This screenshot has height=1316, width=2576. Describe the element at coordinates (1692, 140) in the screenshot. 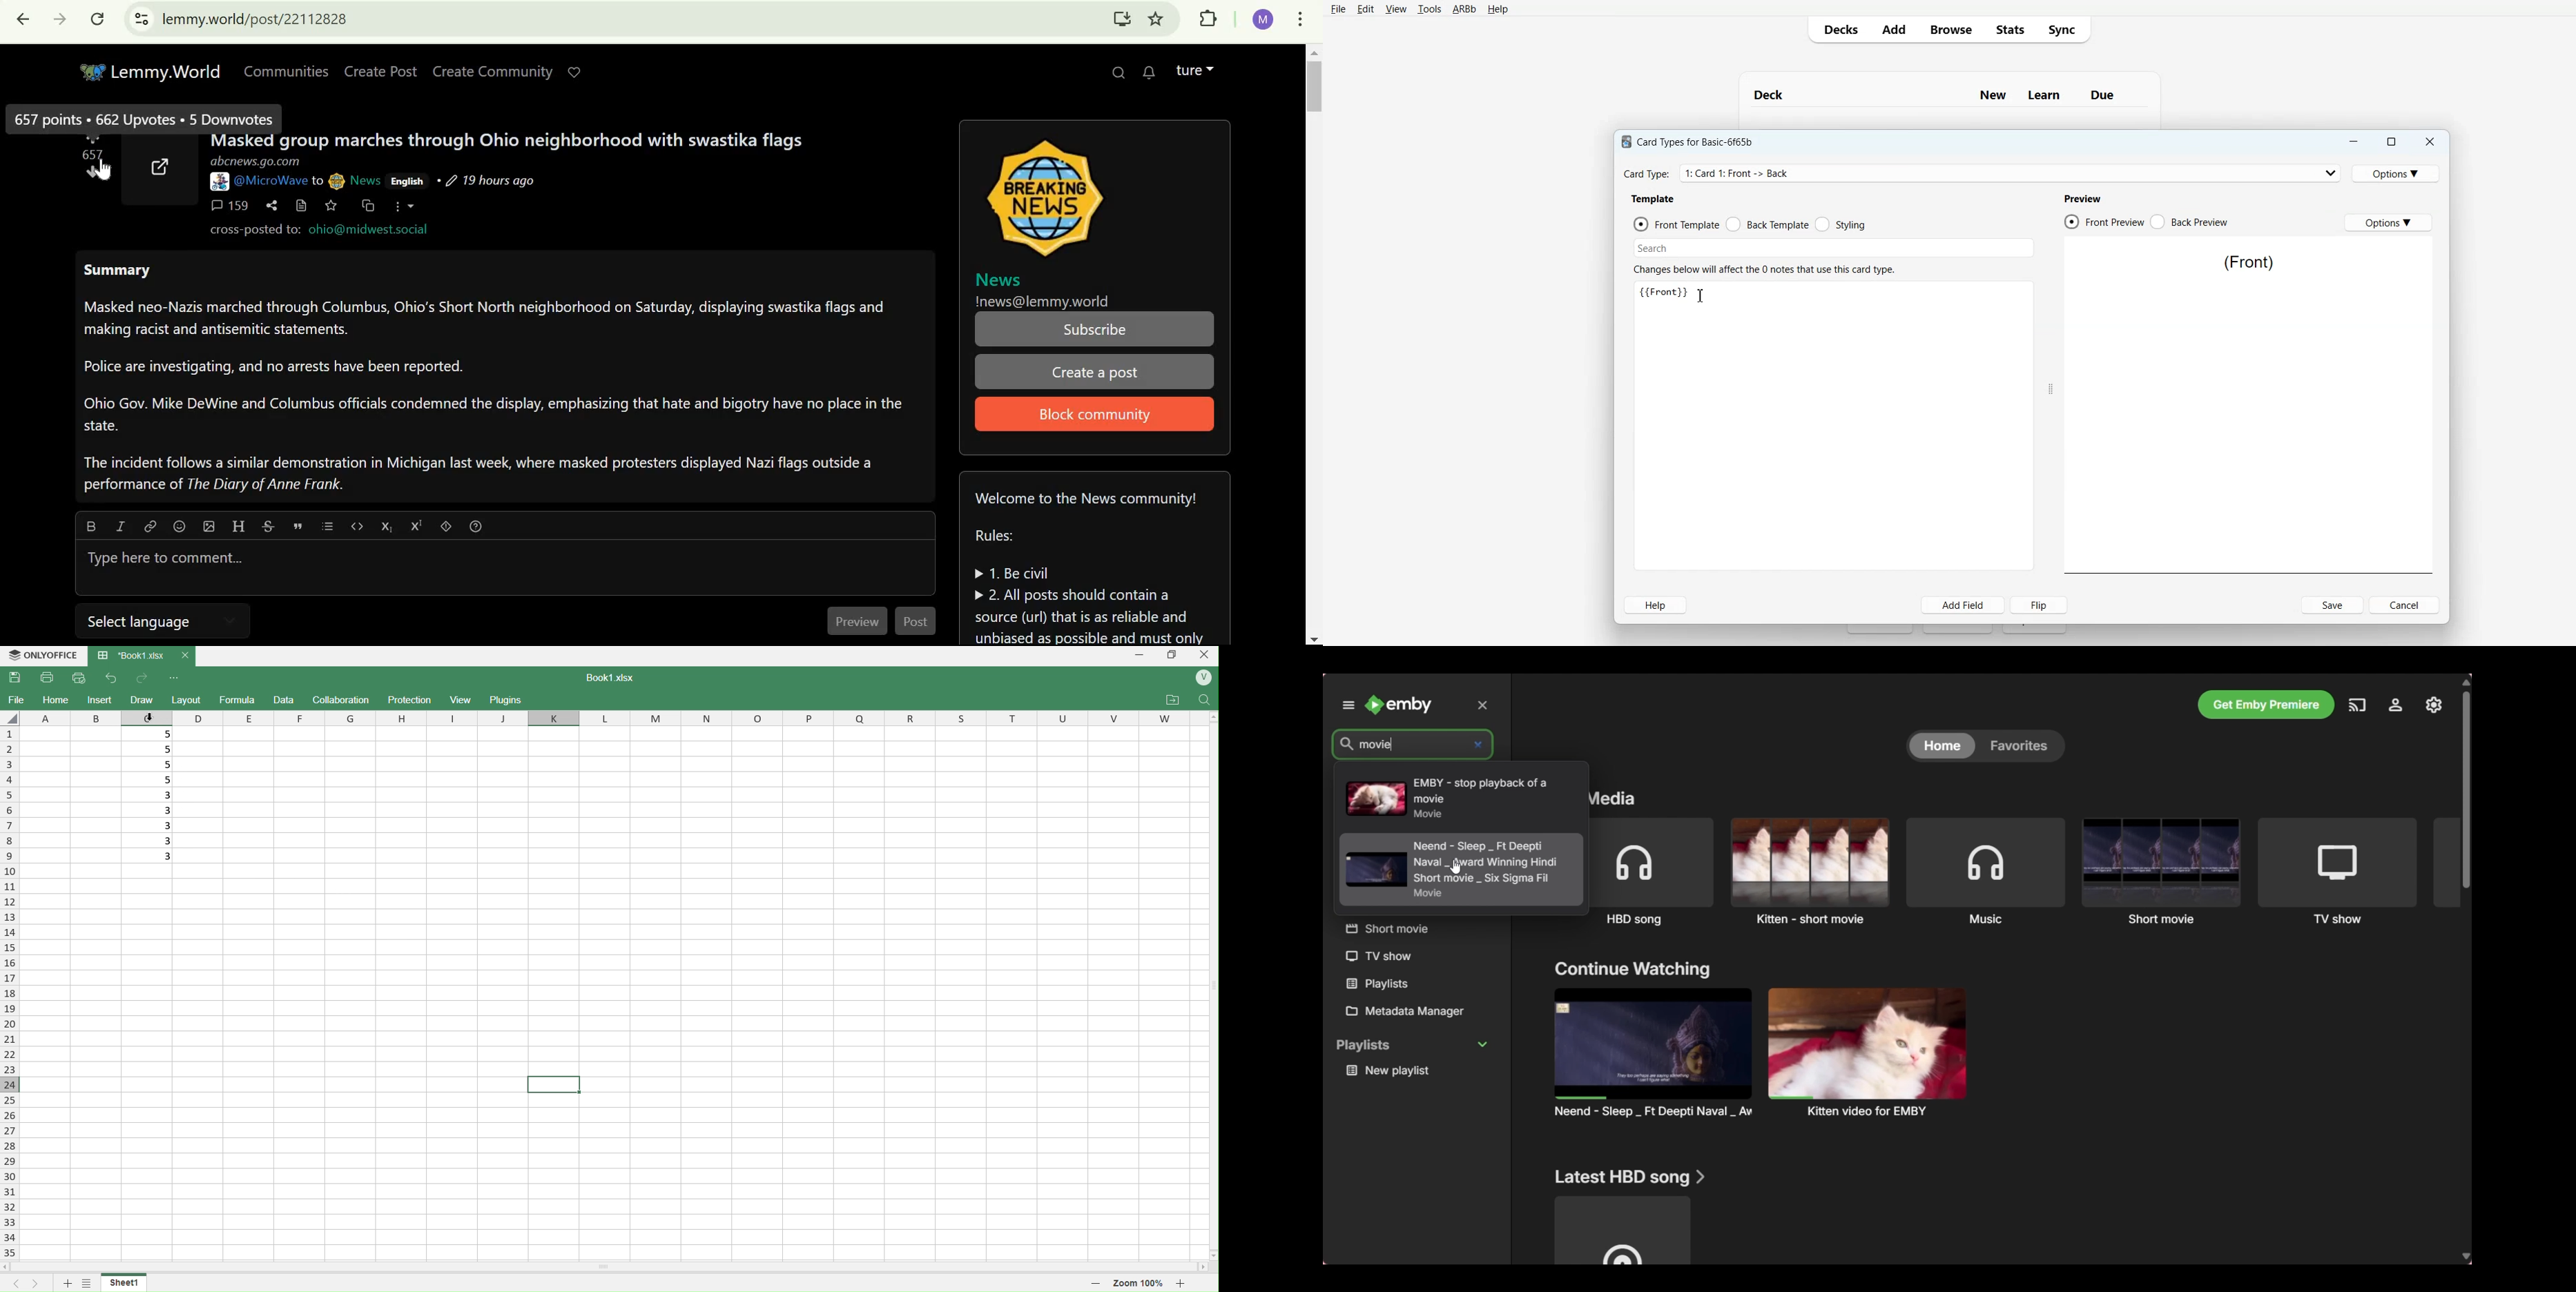

I see `Text 1` at that location.